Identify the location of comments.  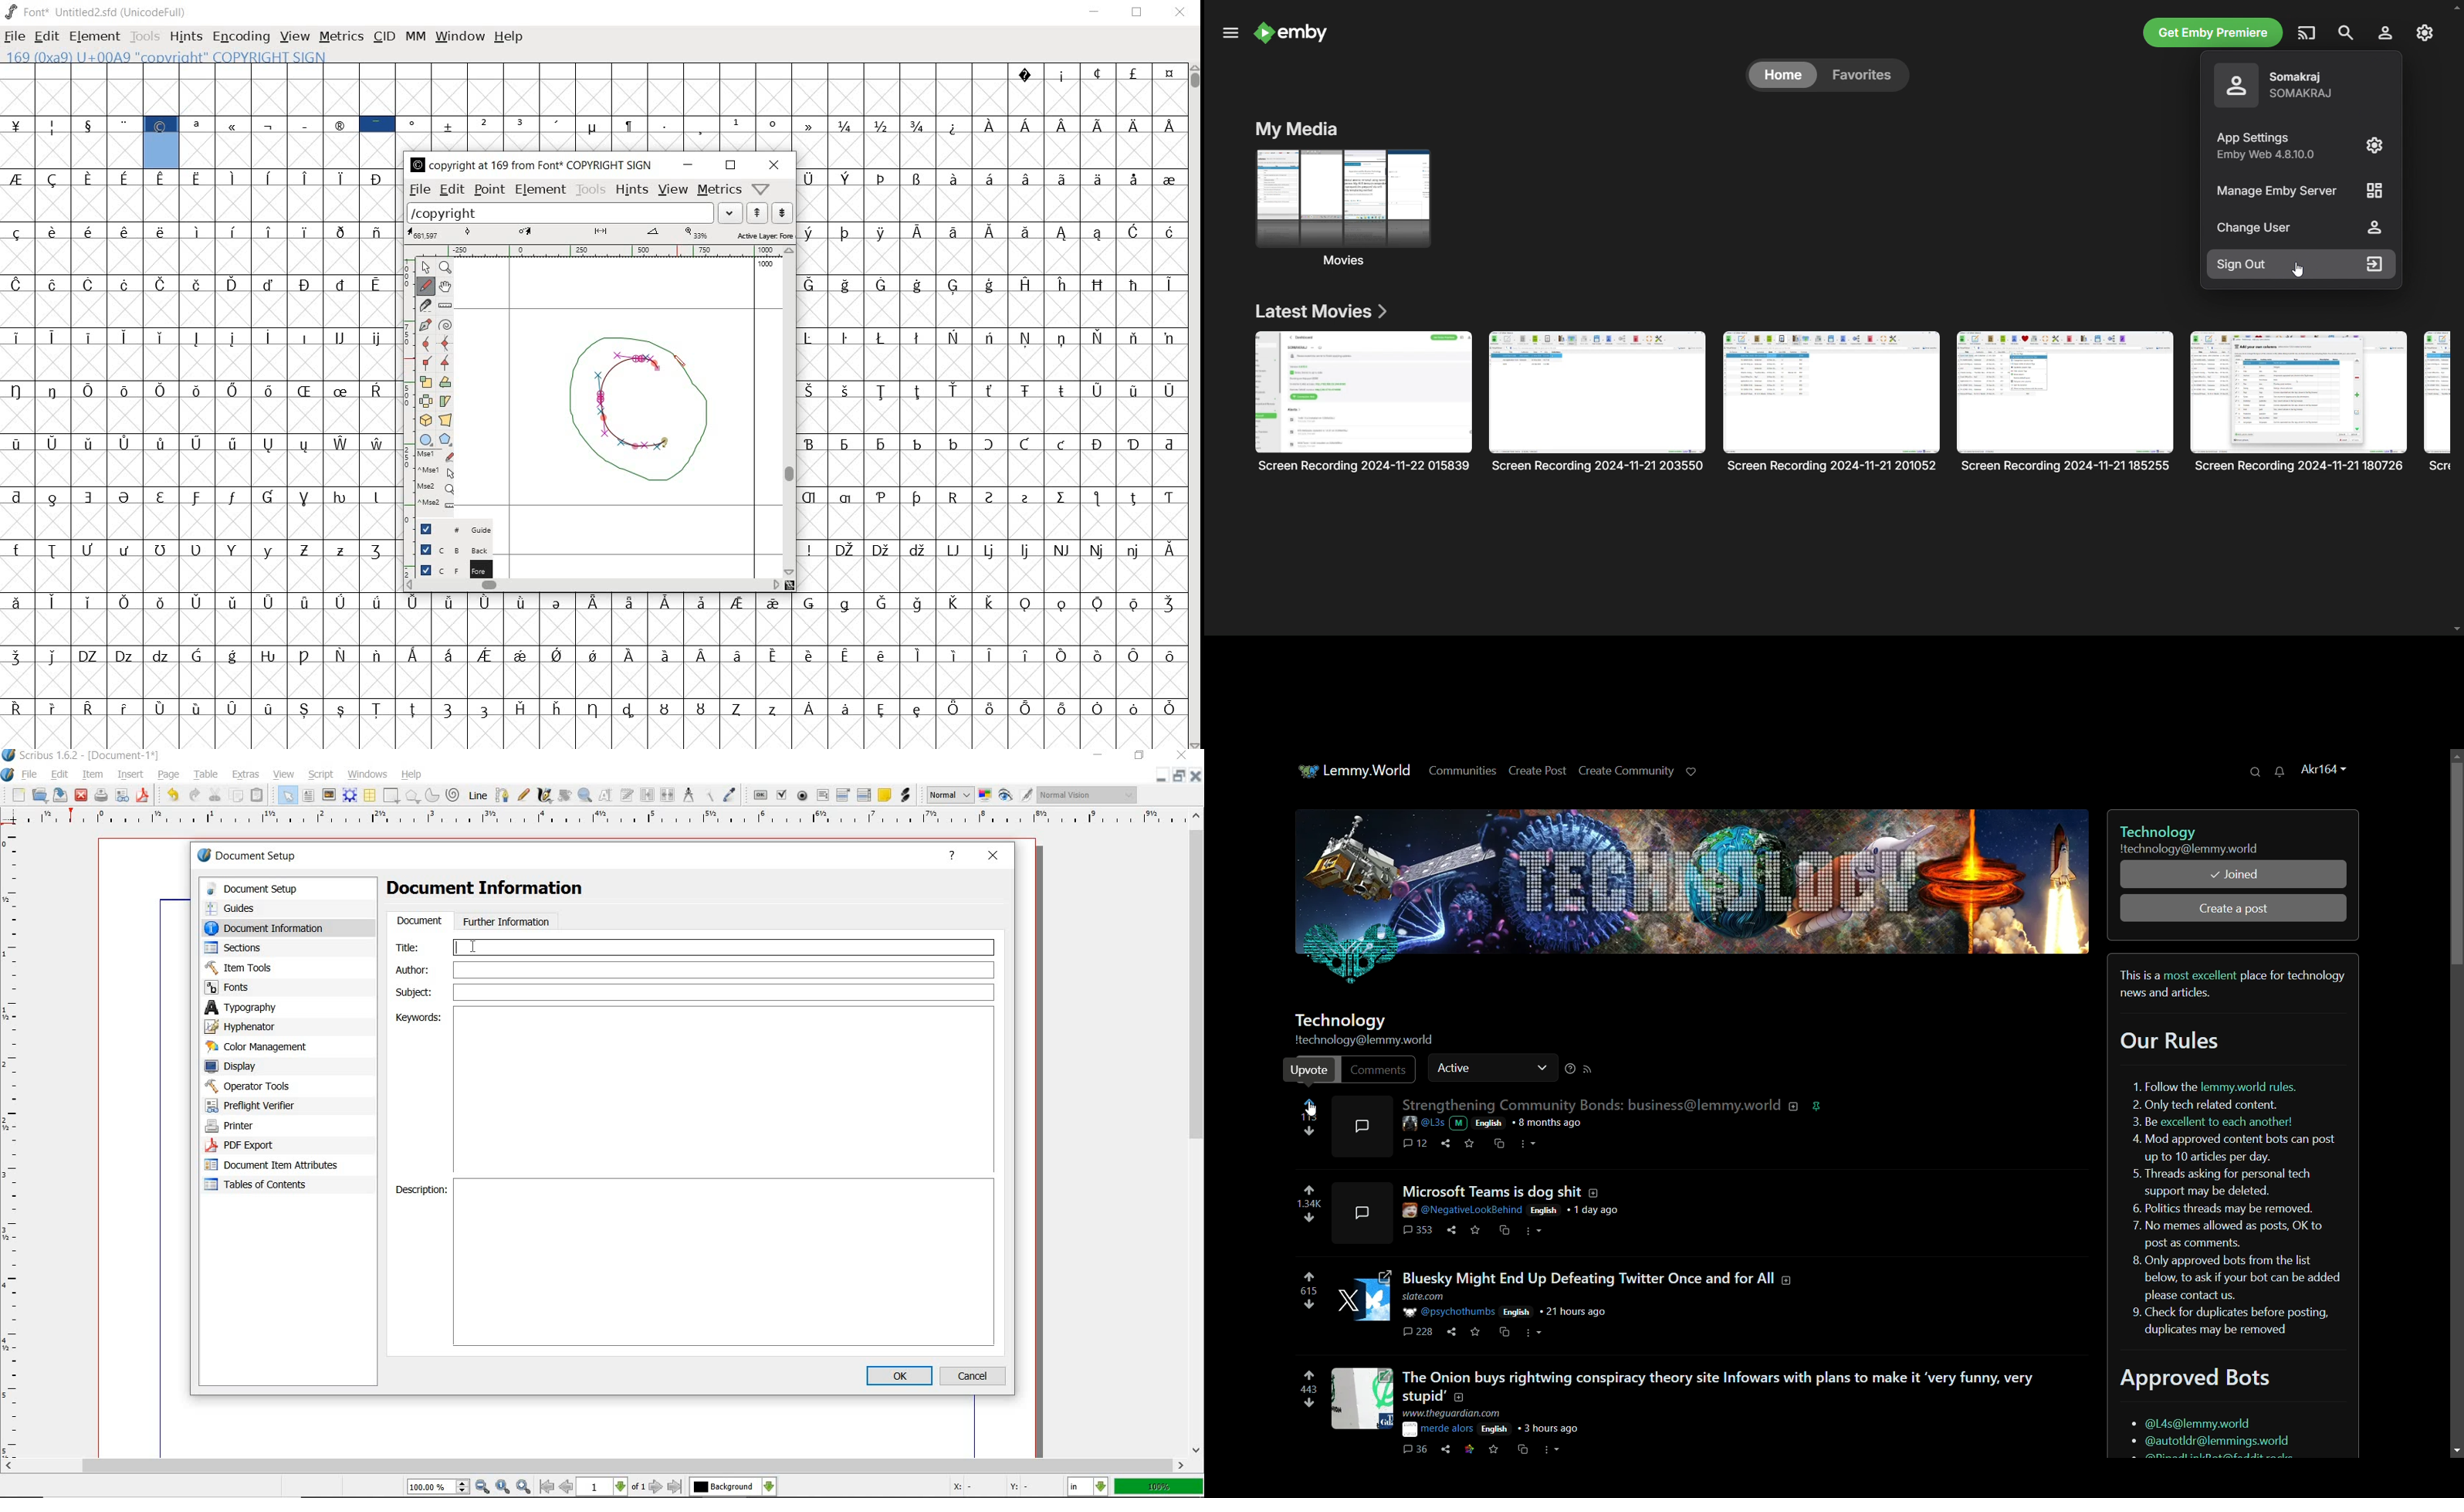
(1361, 1126).